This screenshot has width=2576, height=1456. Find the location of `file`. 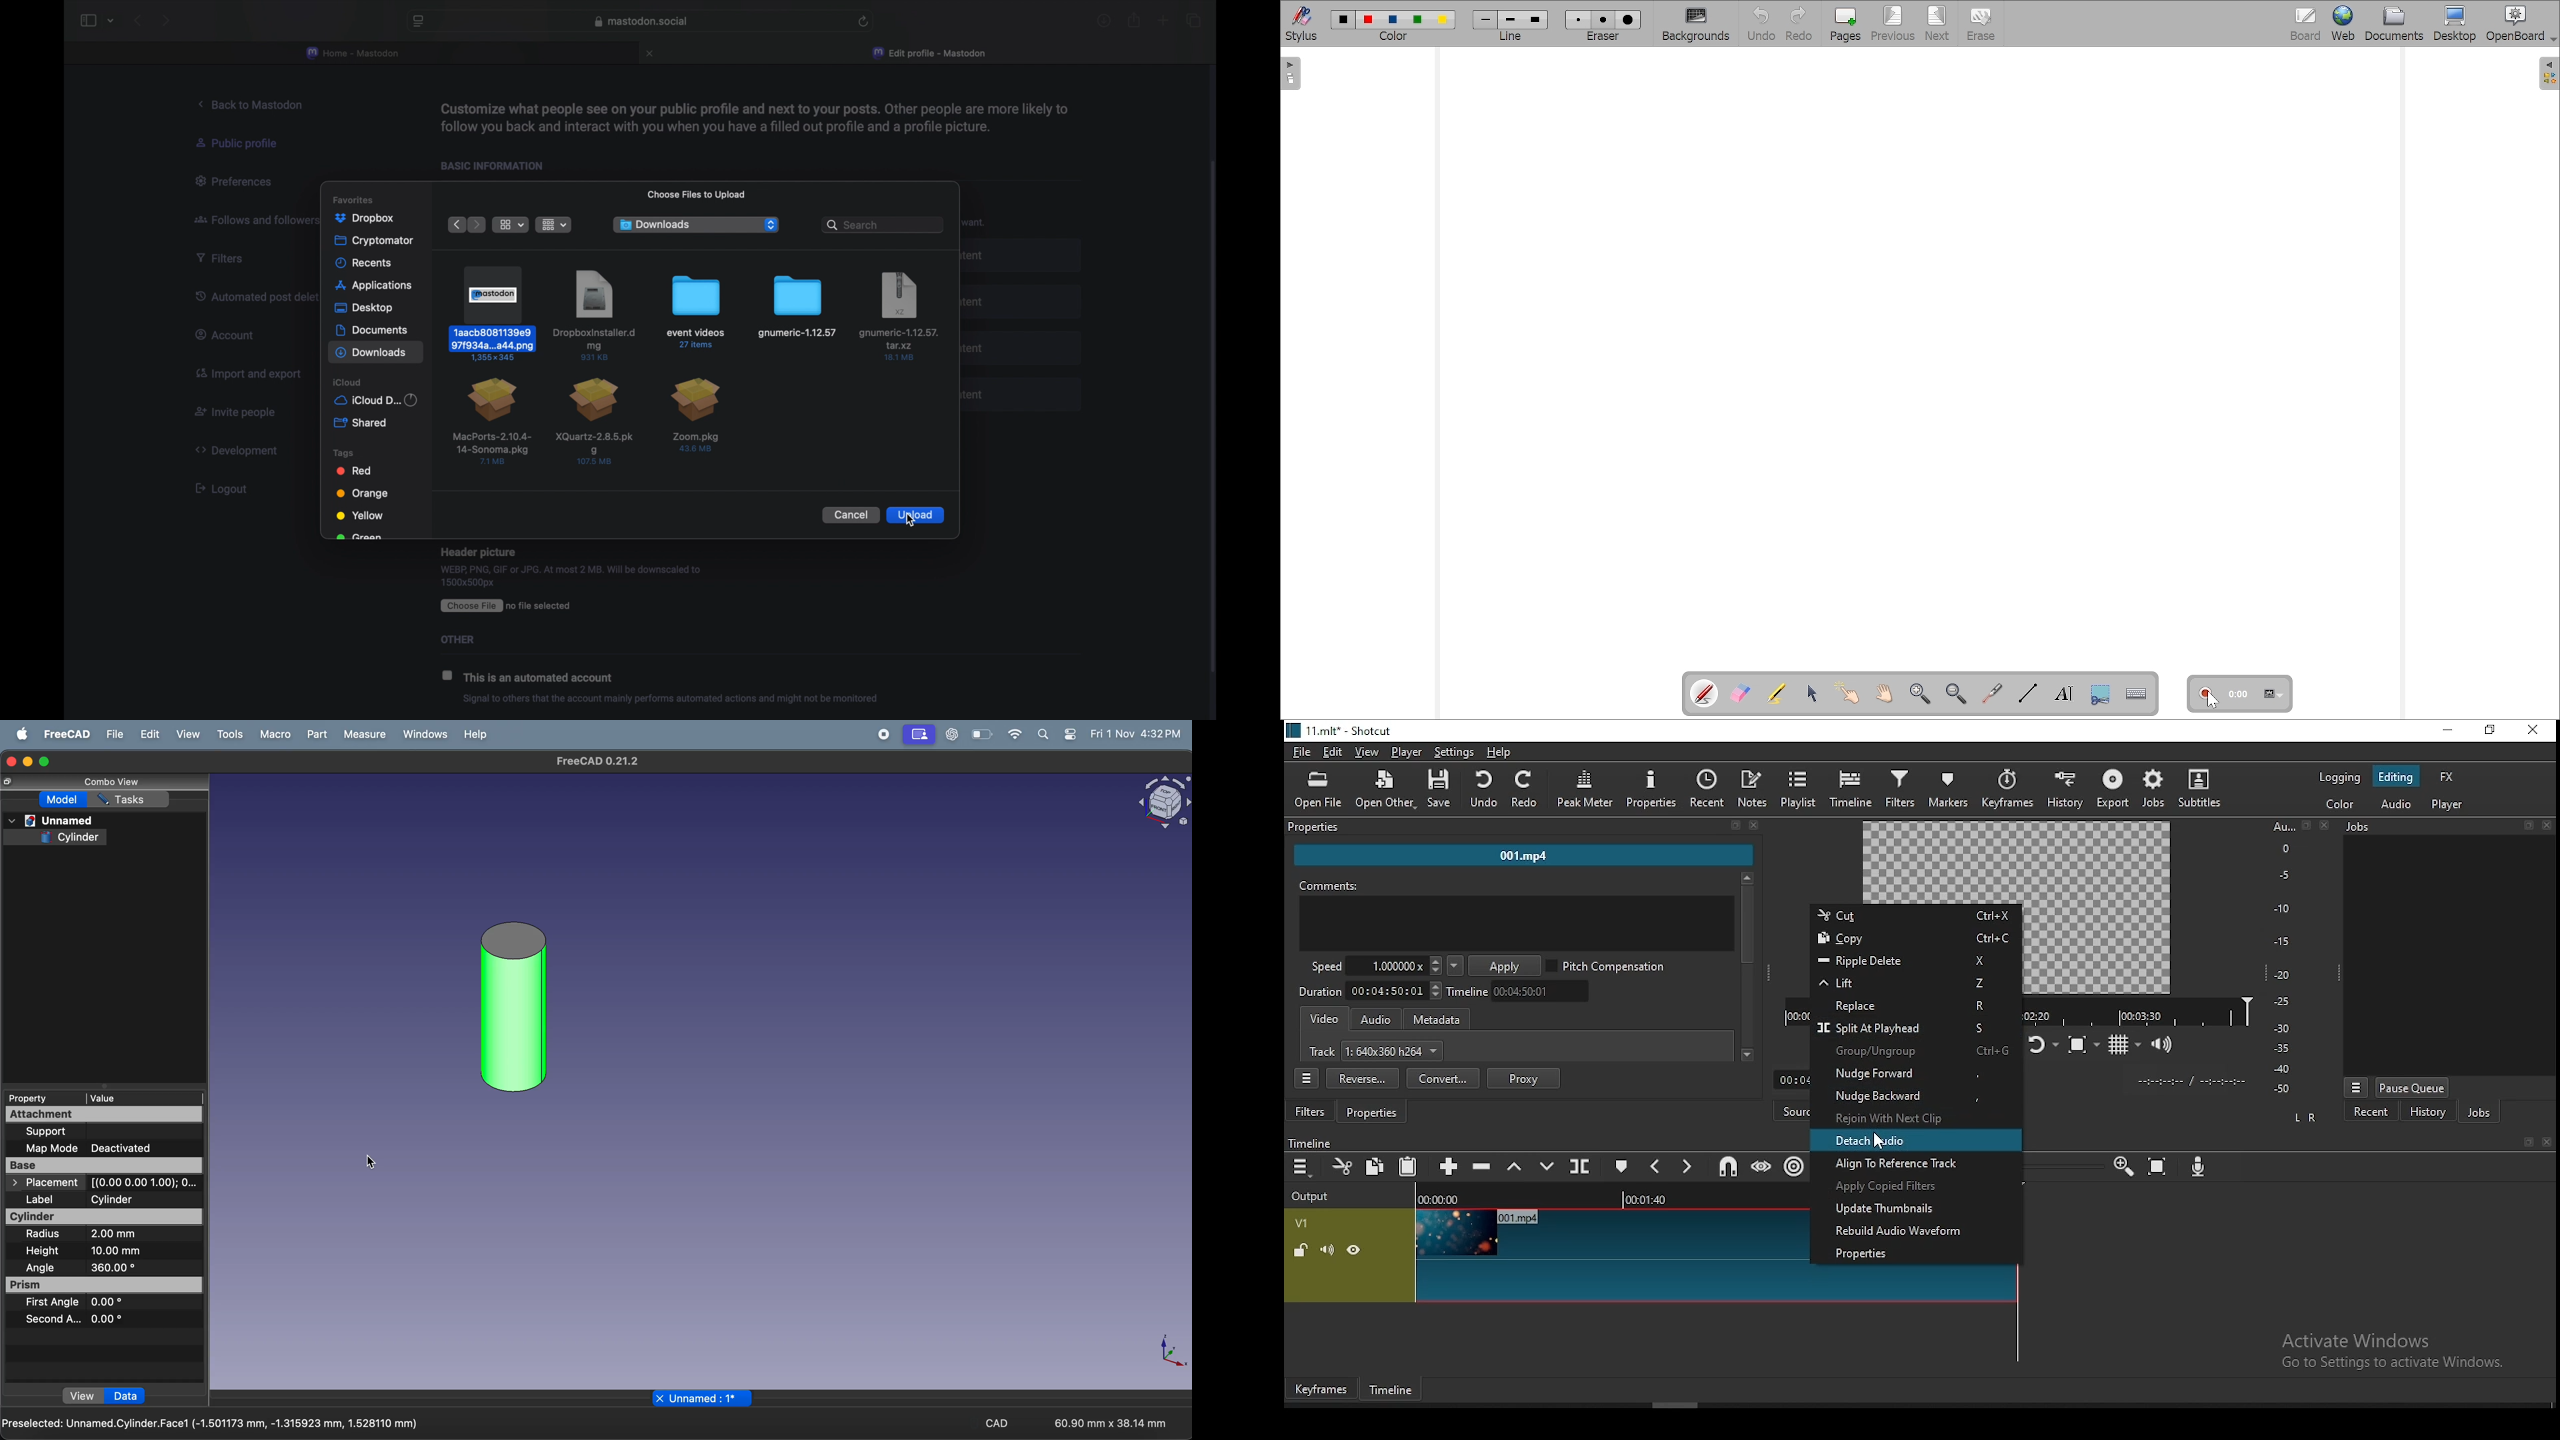

file is located at coordinates (1301, 751).